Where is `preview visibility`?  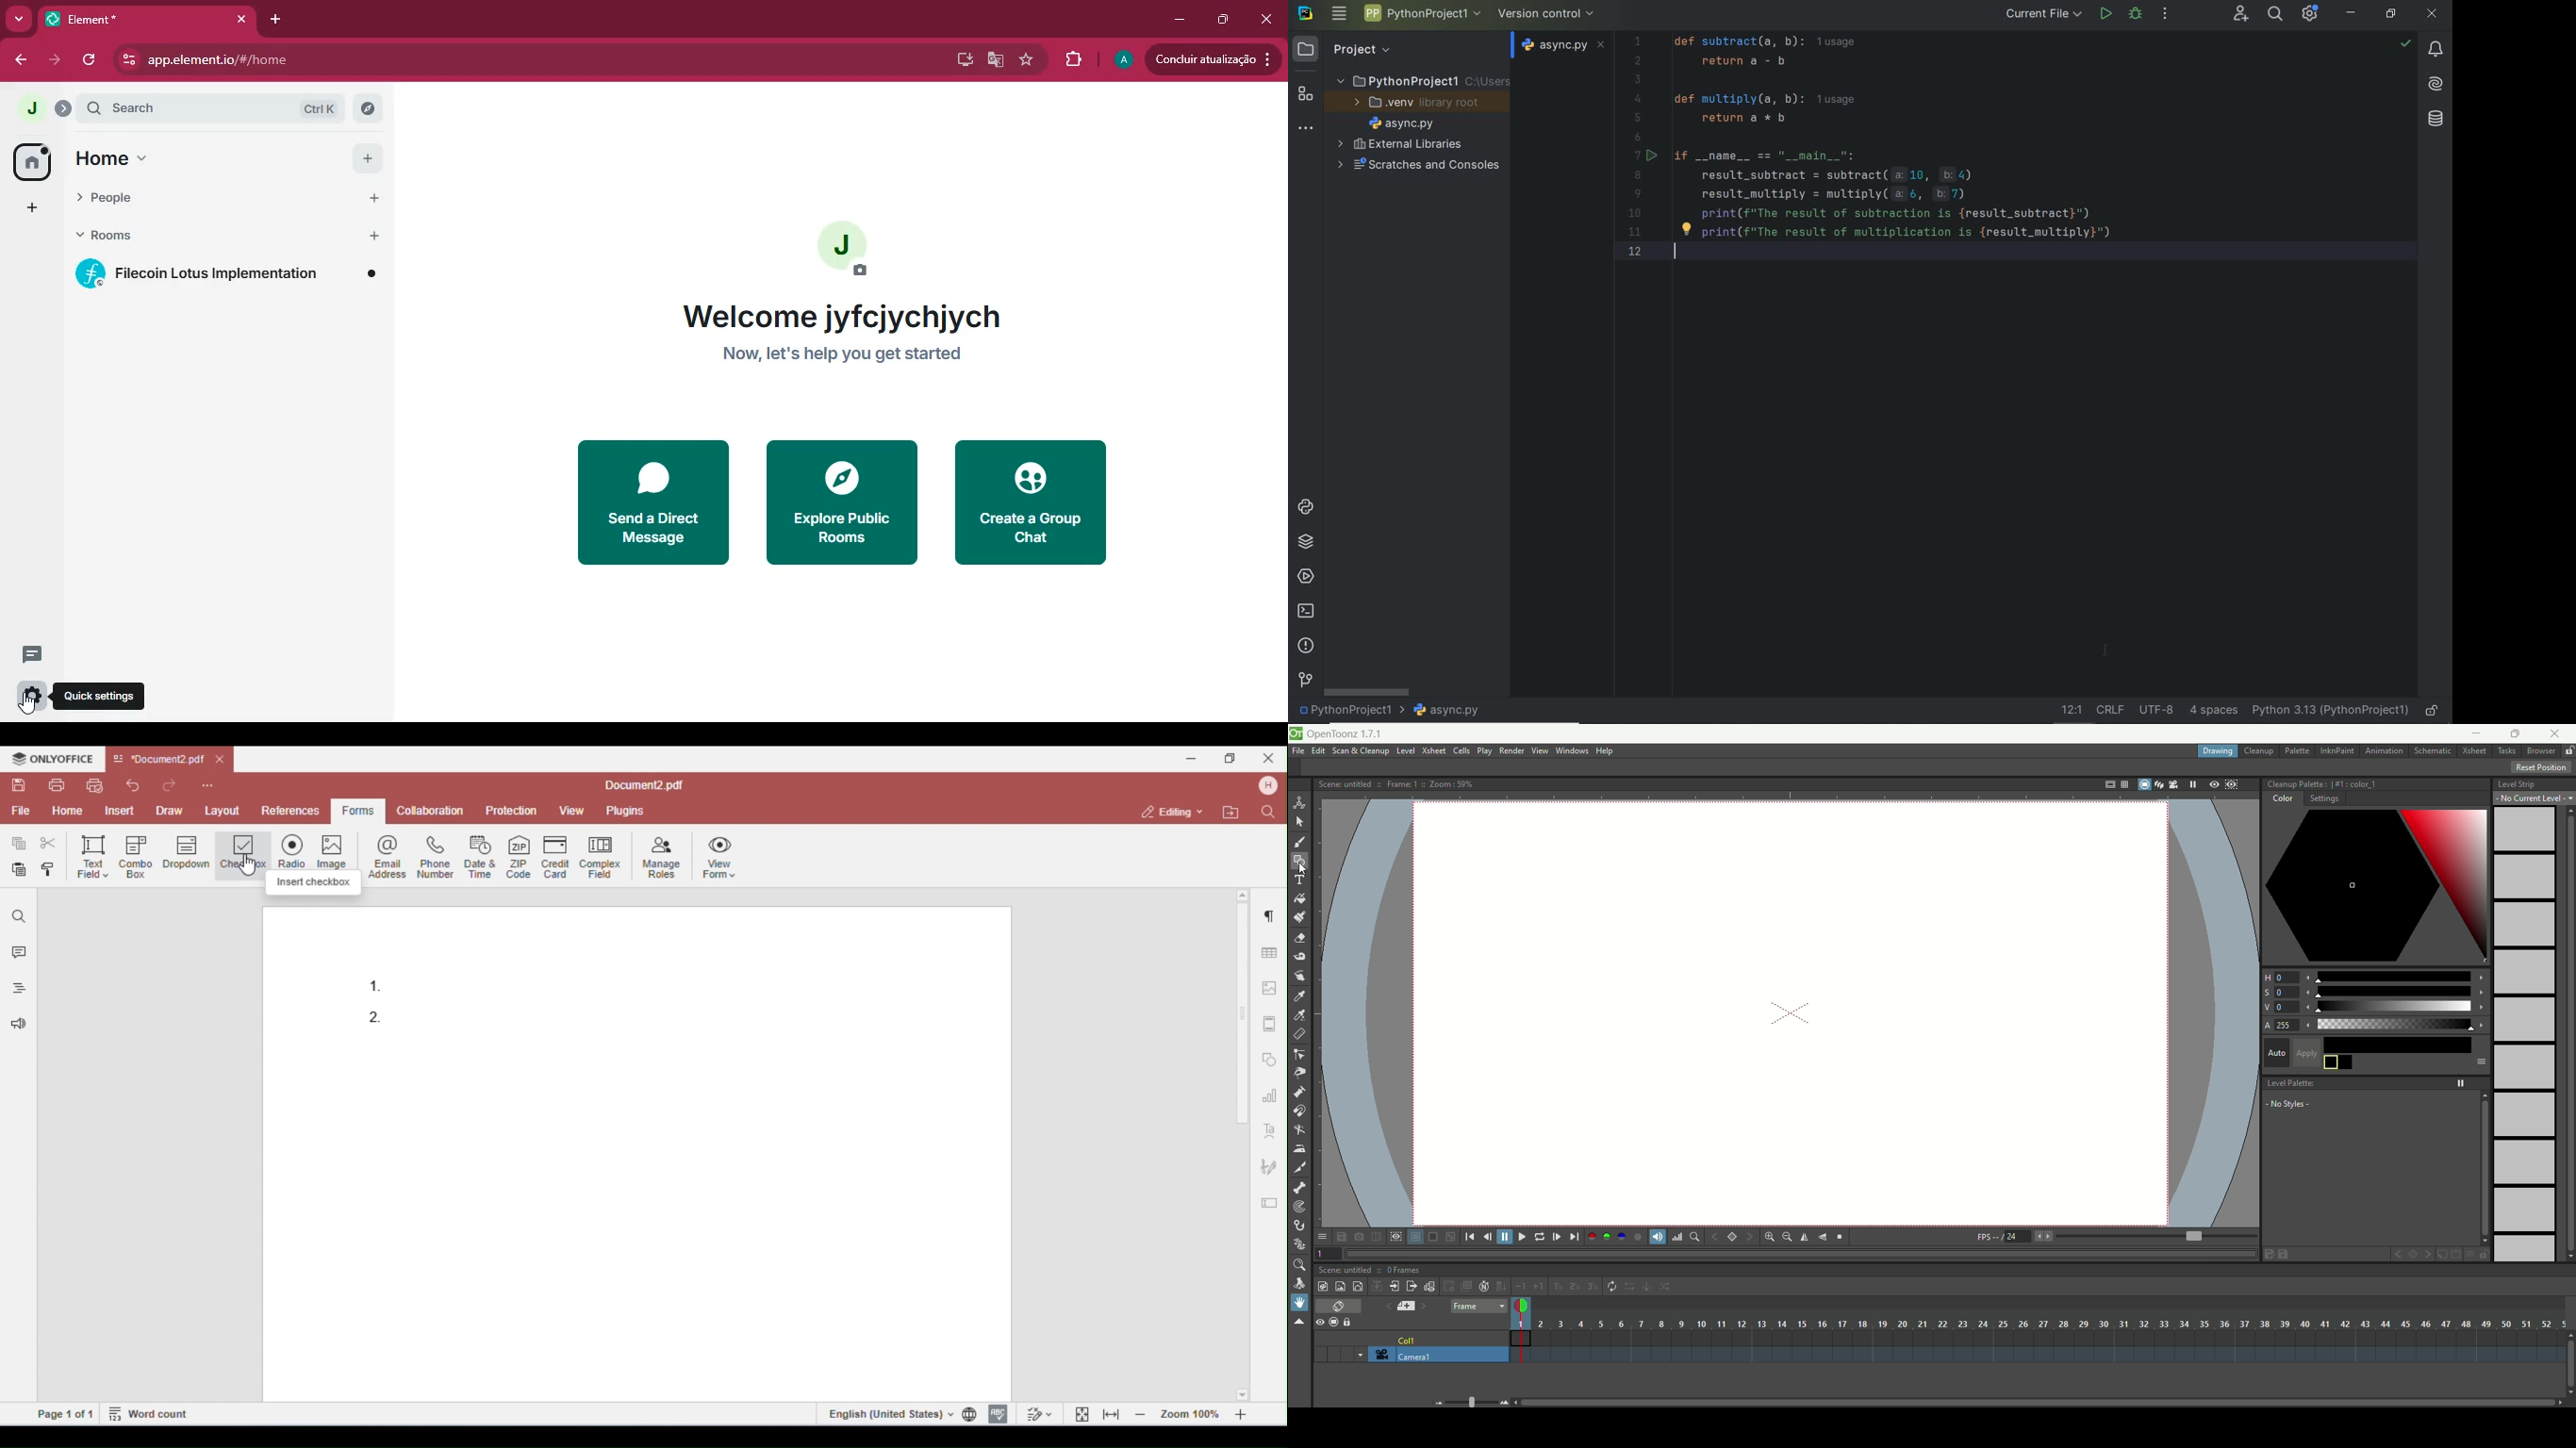
preview visibility is located at coordinates (1320, 1324).